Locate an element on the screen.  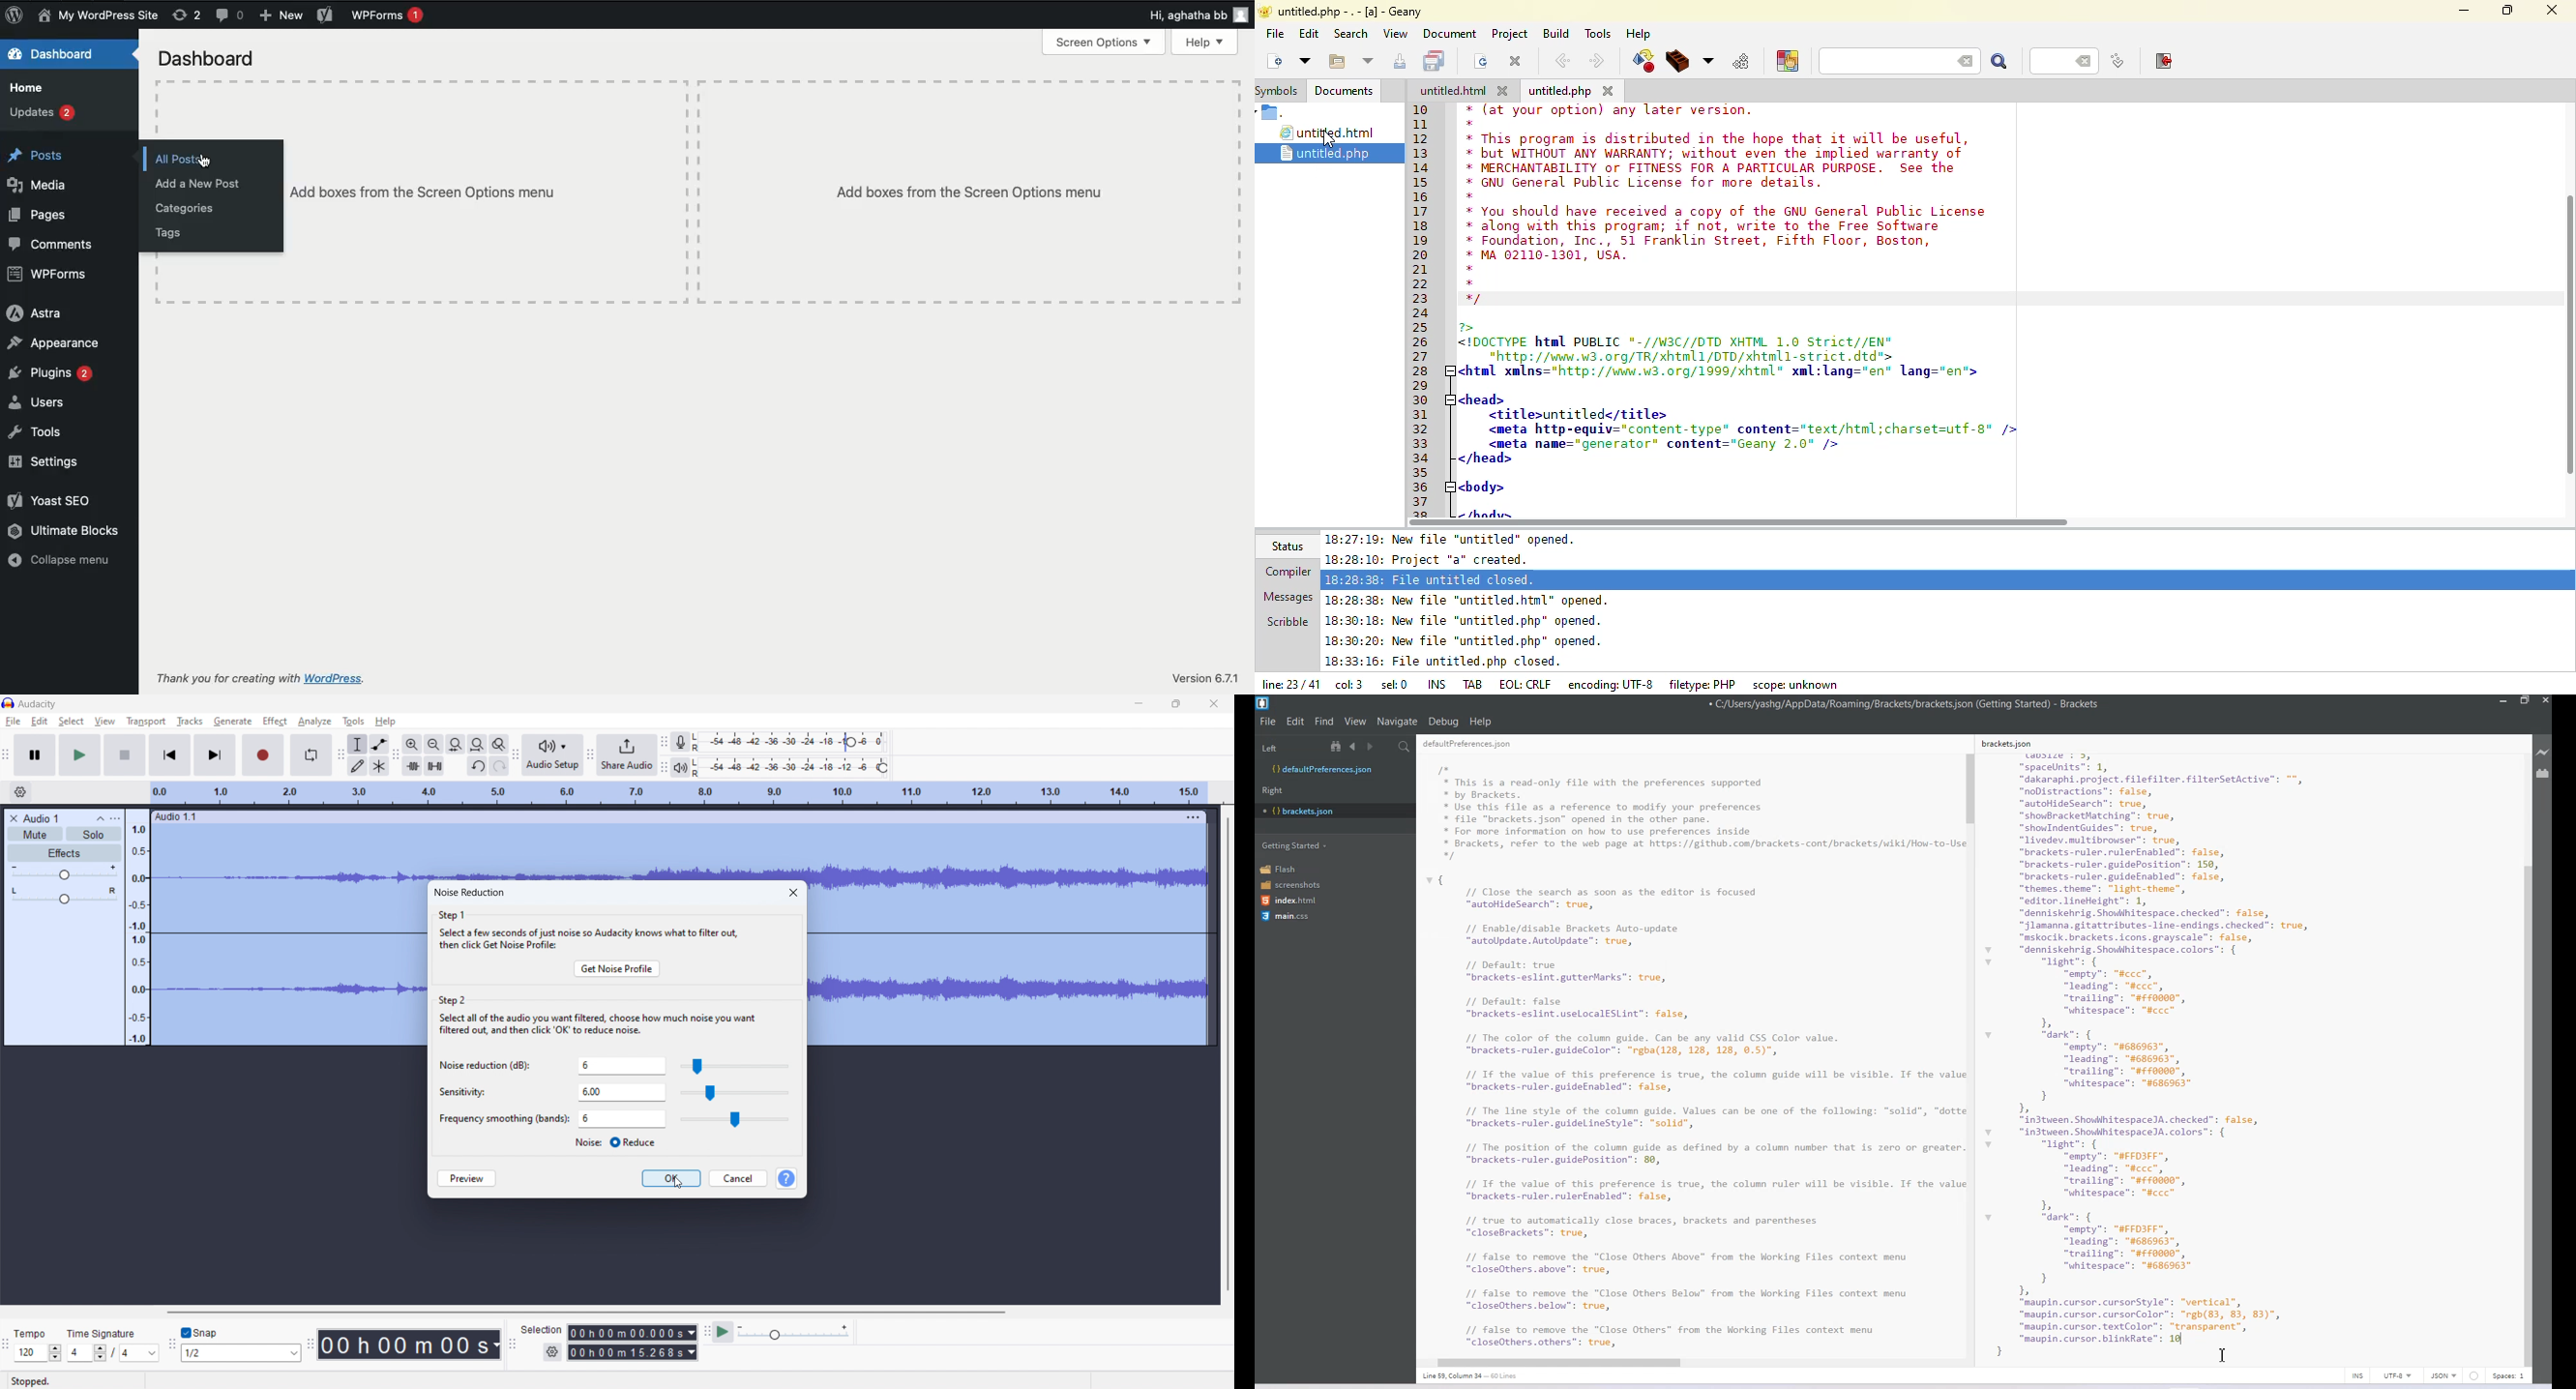
record is located at coordinates (262, 755).